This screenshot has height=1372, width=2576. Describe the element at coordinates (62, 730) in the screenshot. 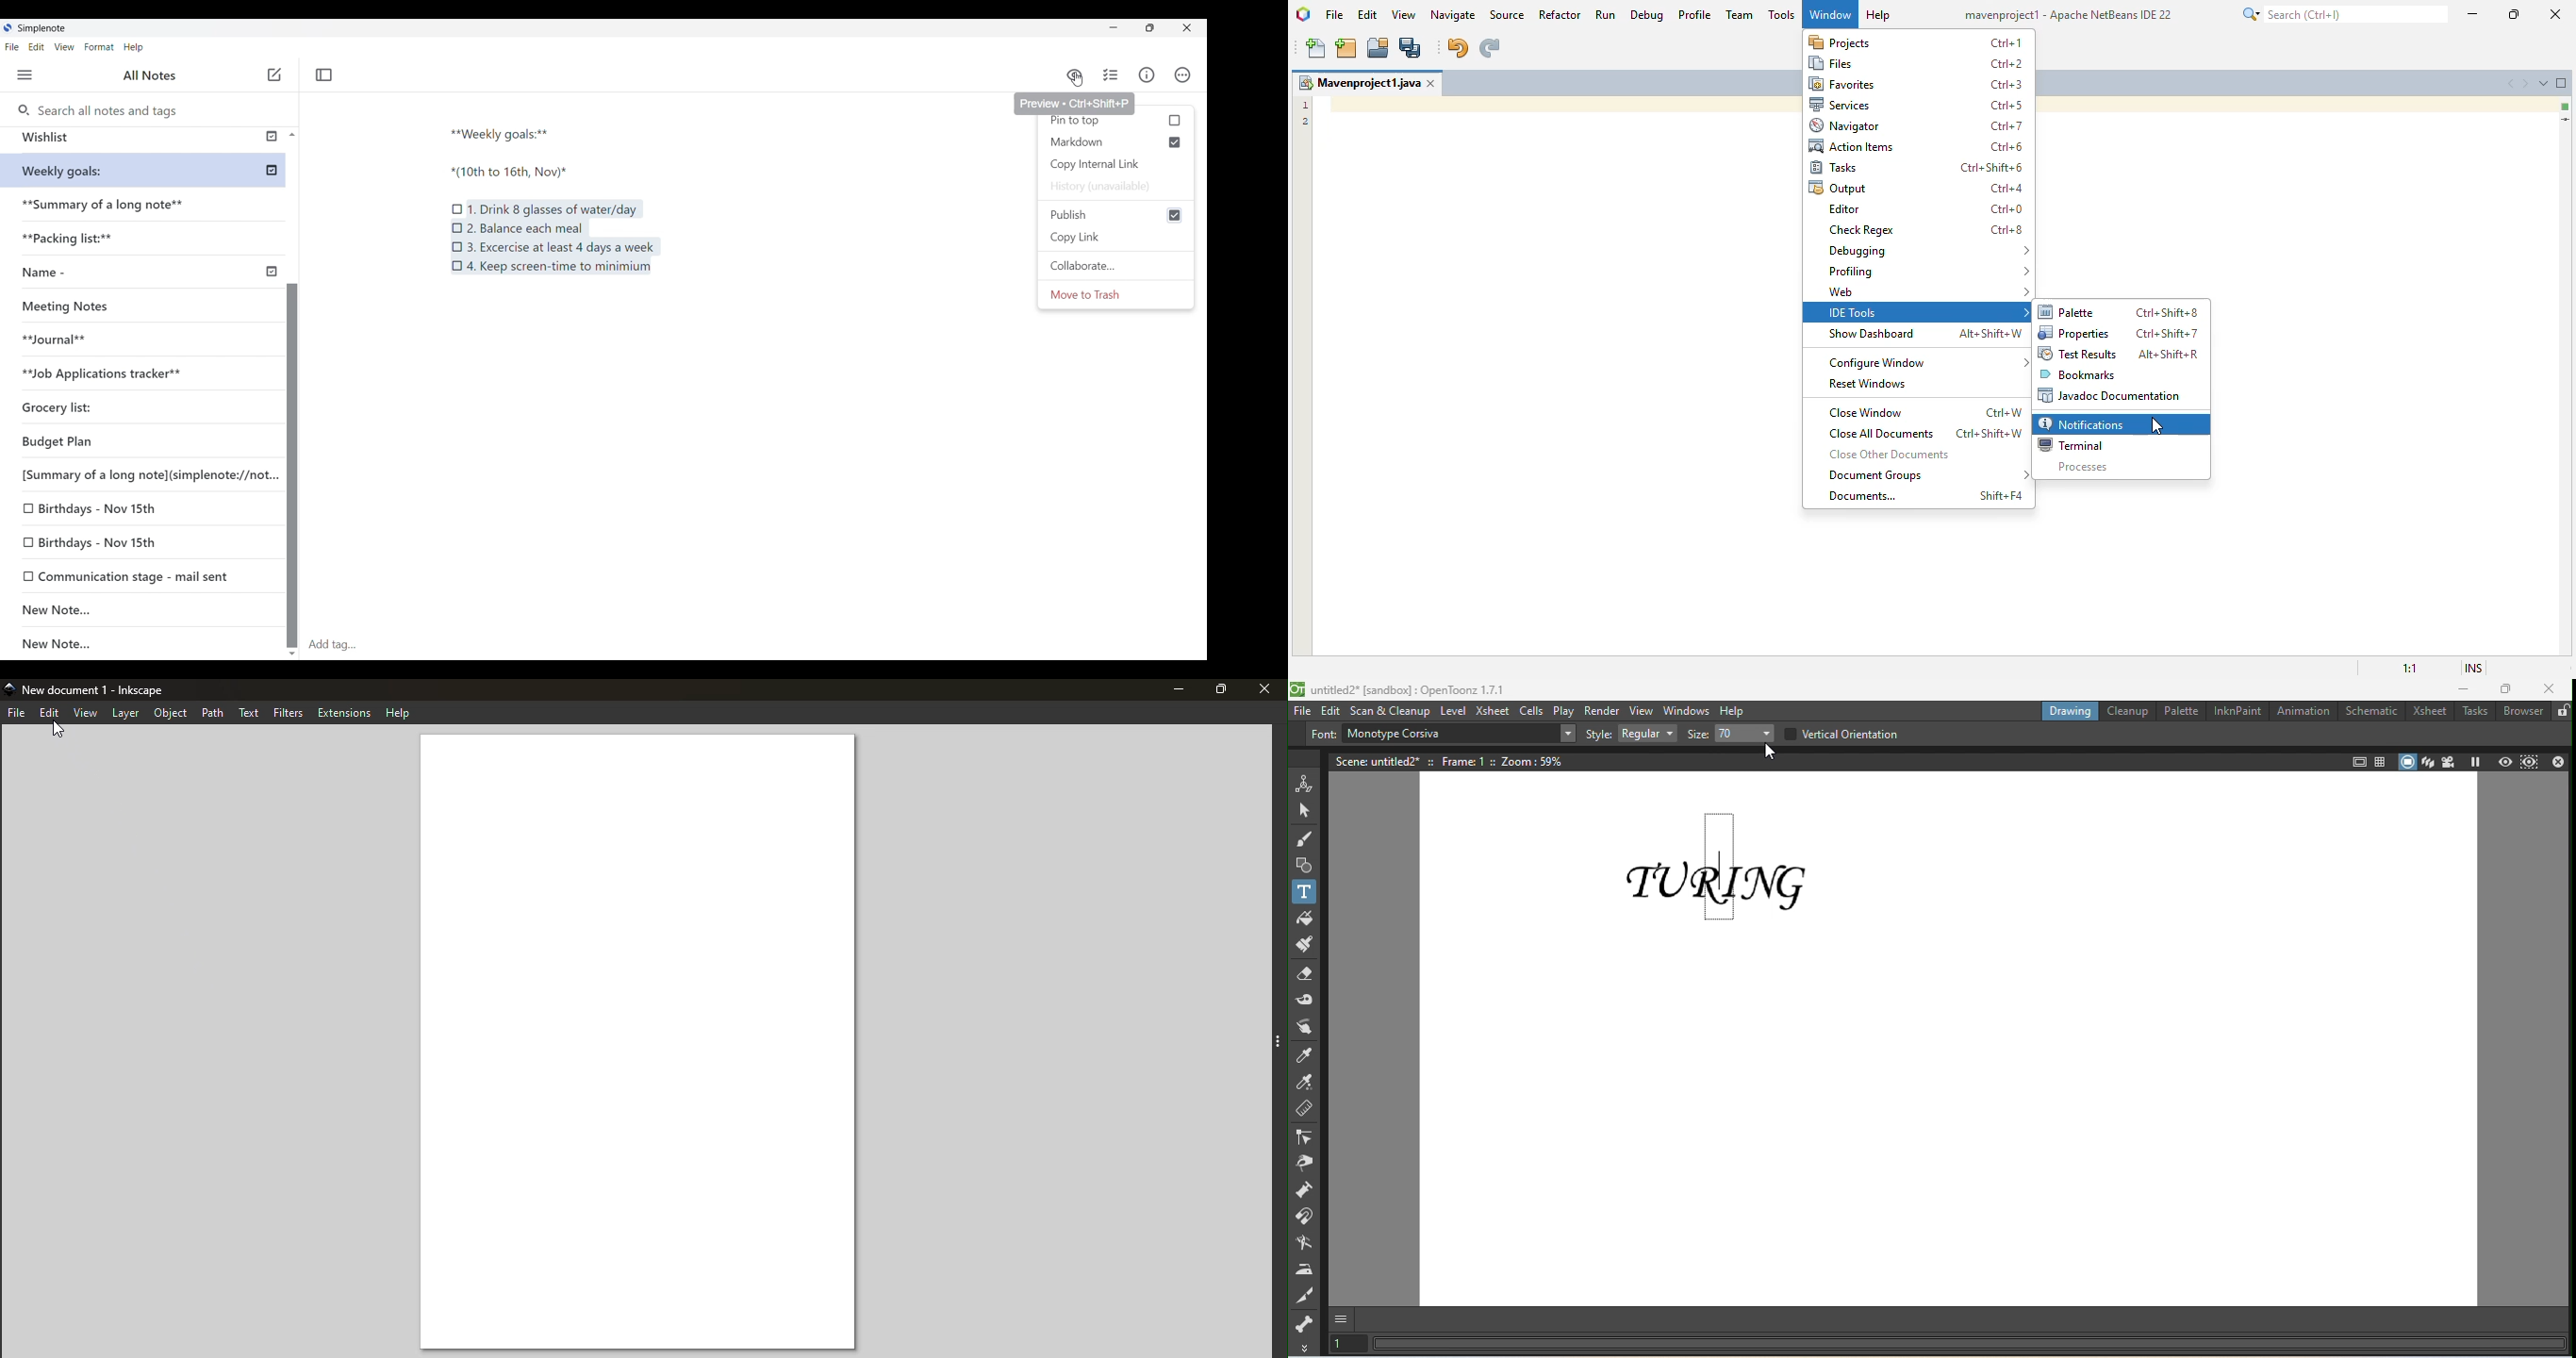

I see `Cursor` at that location.